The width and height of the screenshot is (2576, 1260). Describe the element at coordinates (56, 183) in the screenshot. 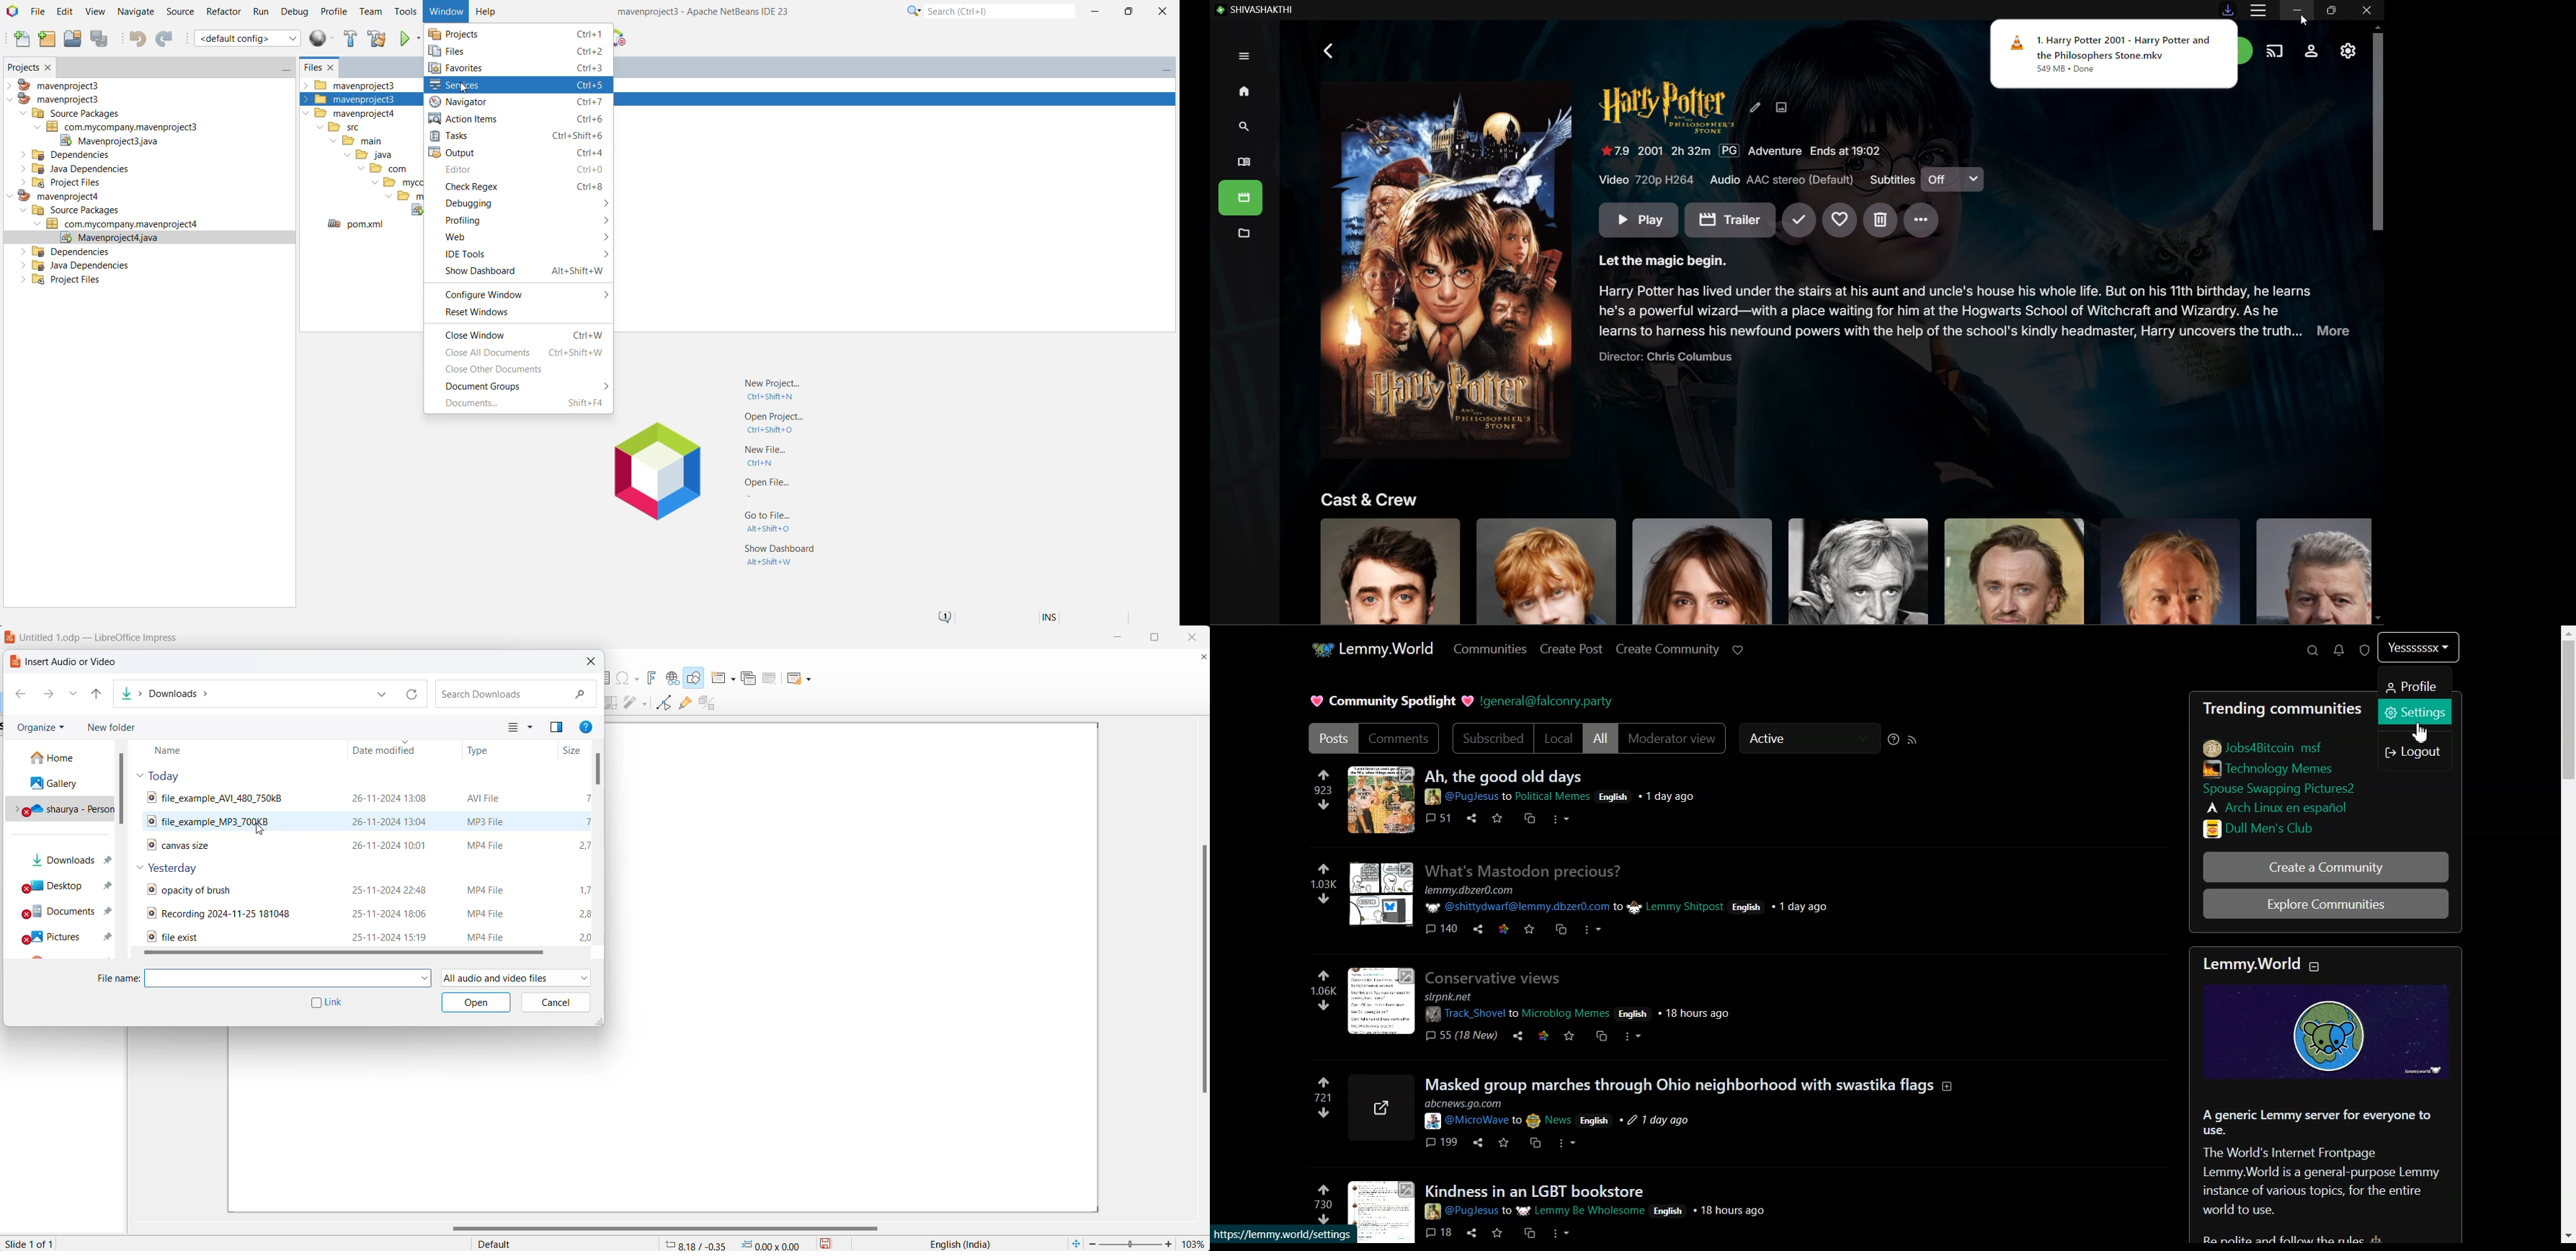

I see `Project Files` at that location.